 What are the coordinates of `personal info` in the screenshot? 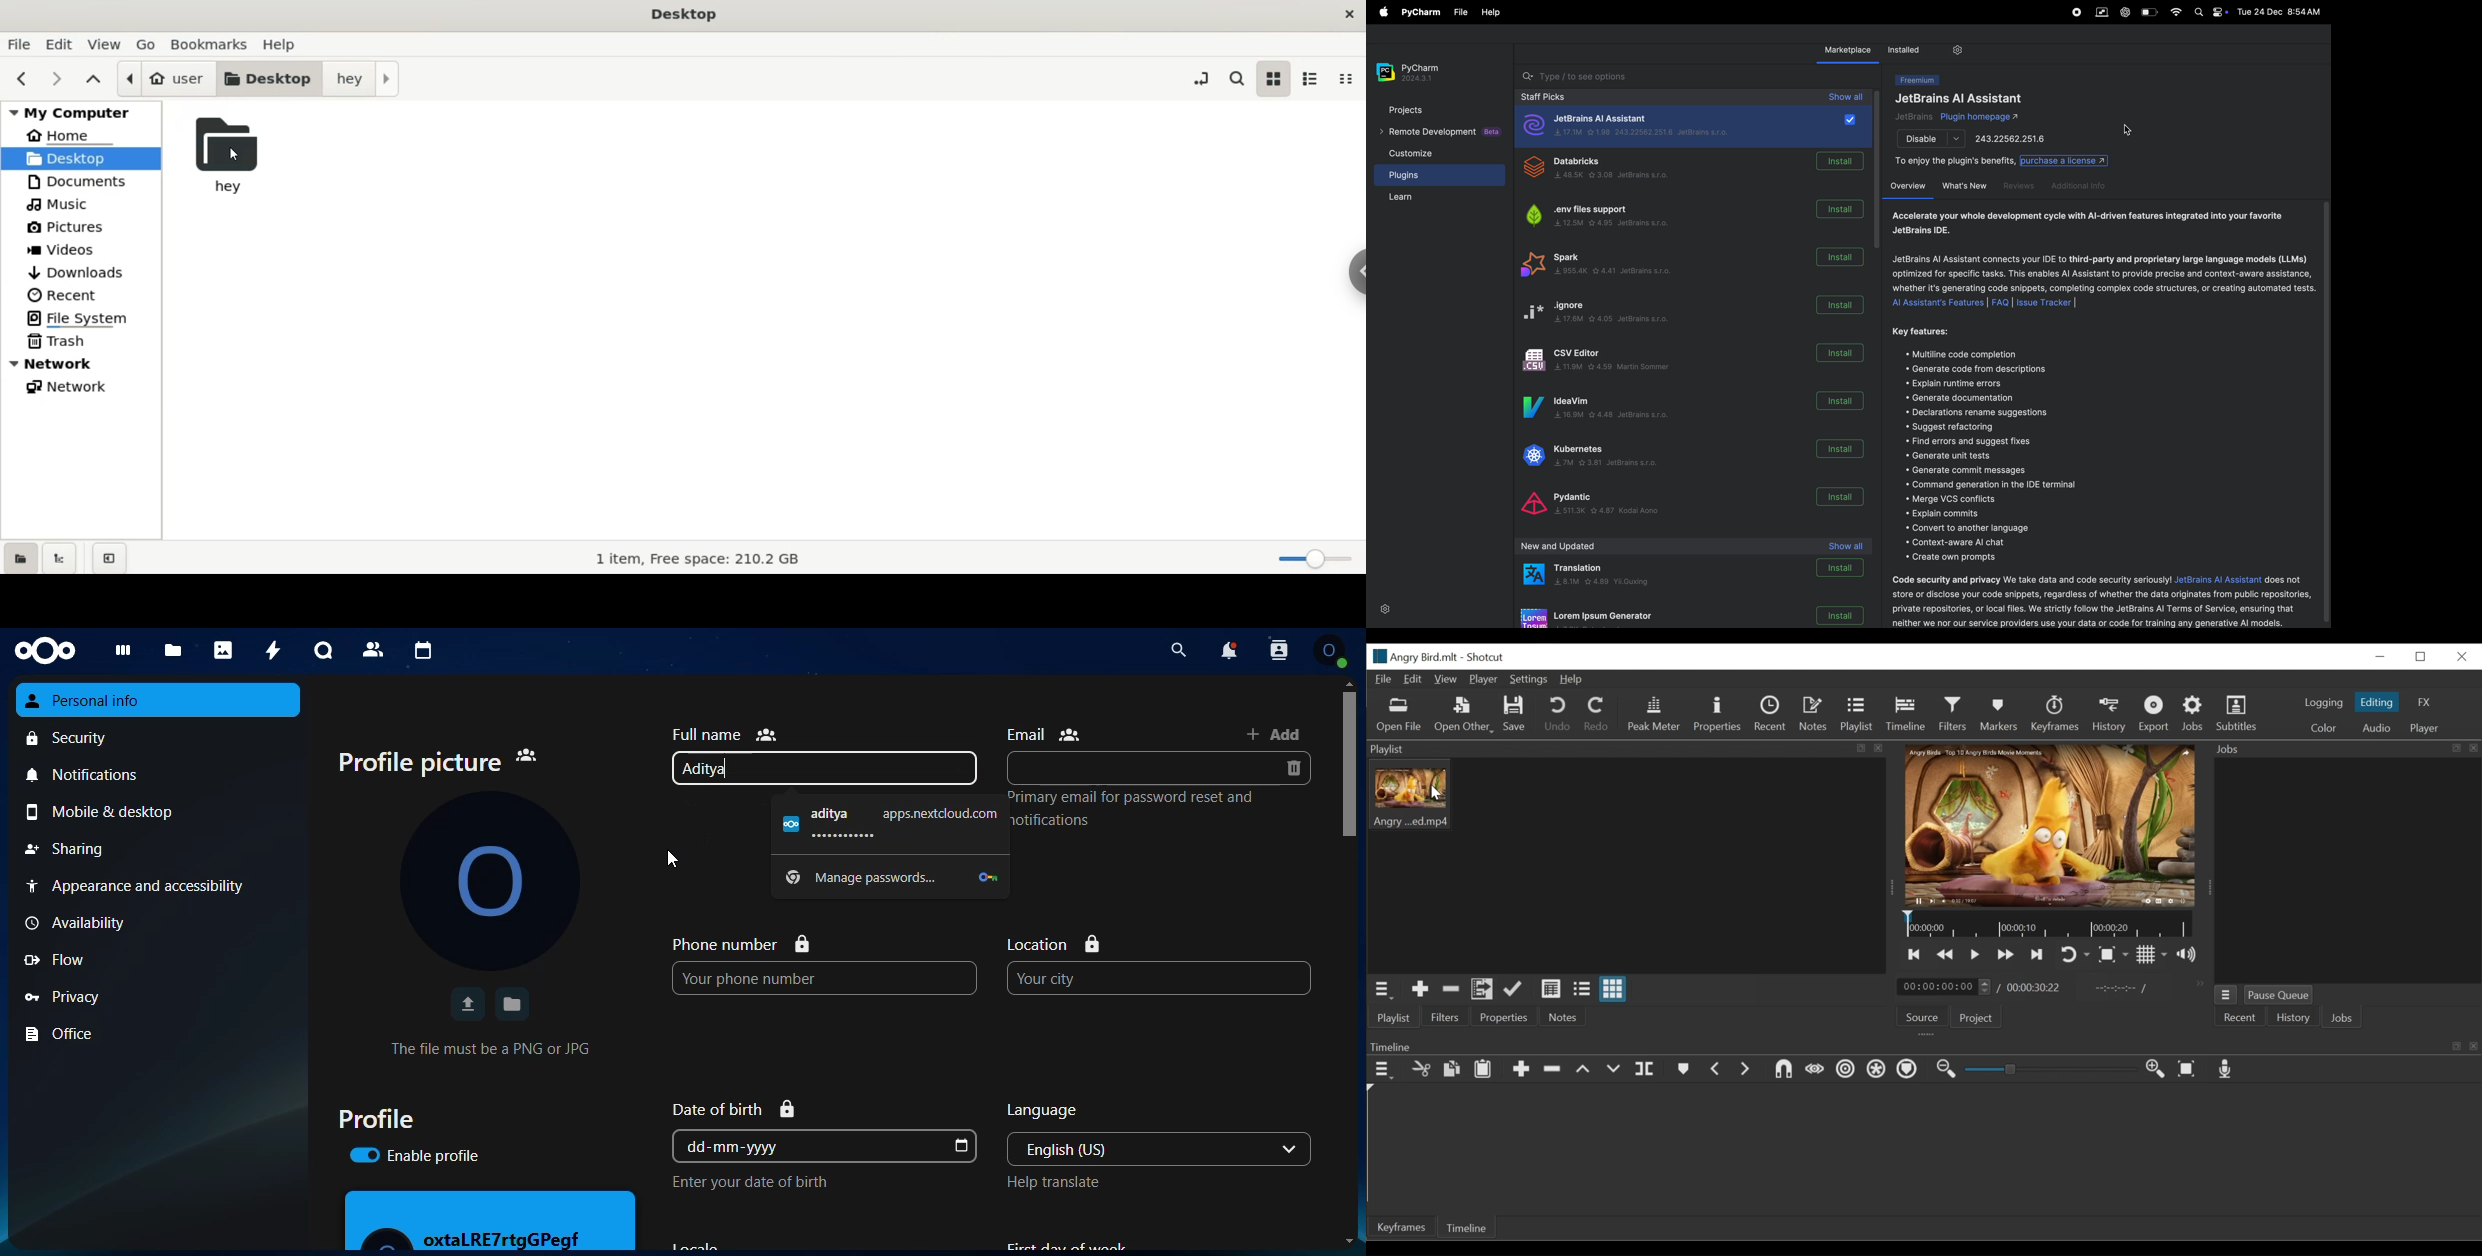 It's located at (159, 700).